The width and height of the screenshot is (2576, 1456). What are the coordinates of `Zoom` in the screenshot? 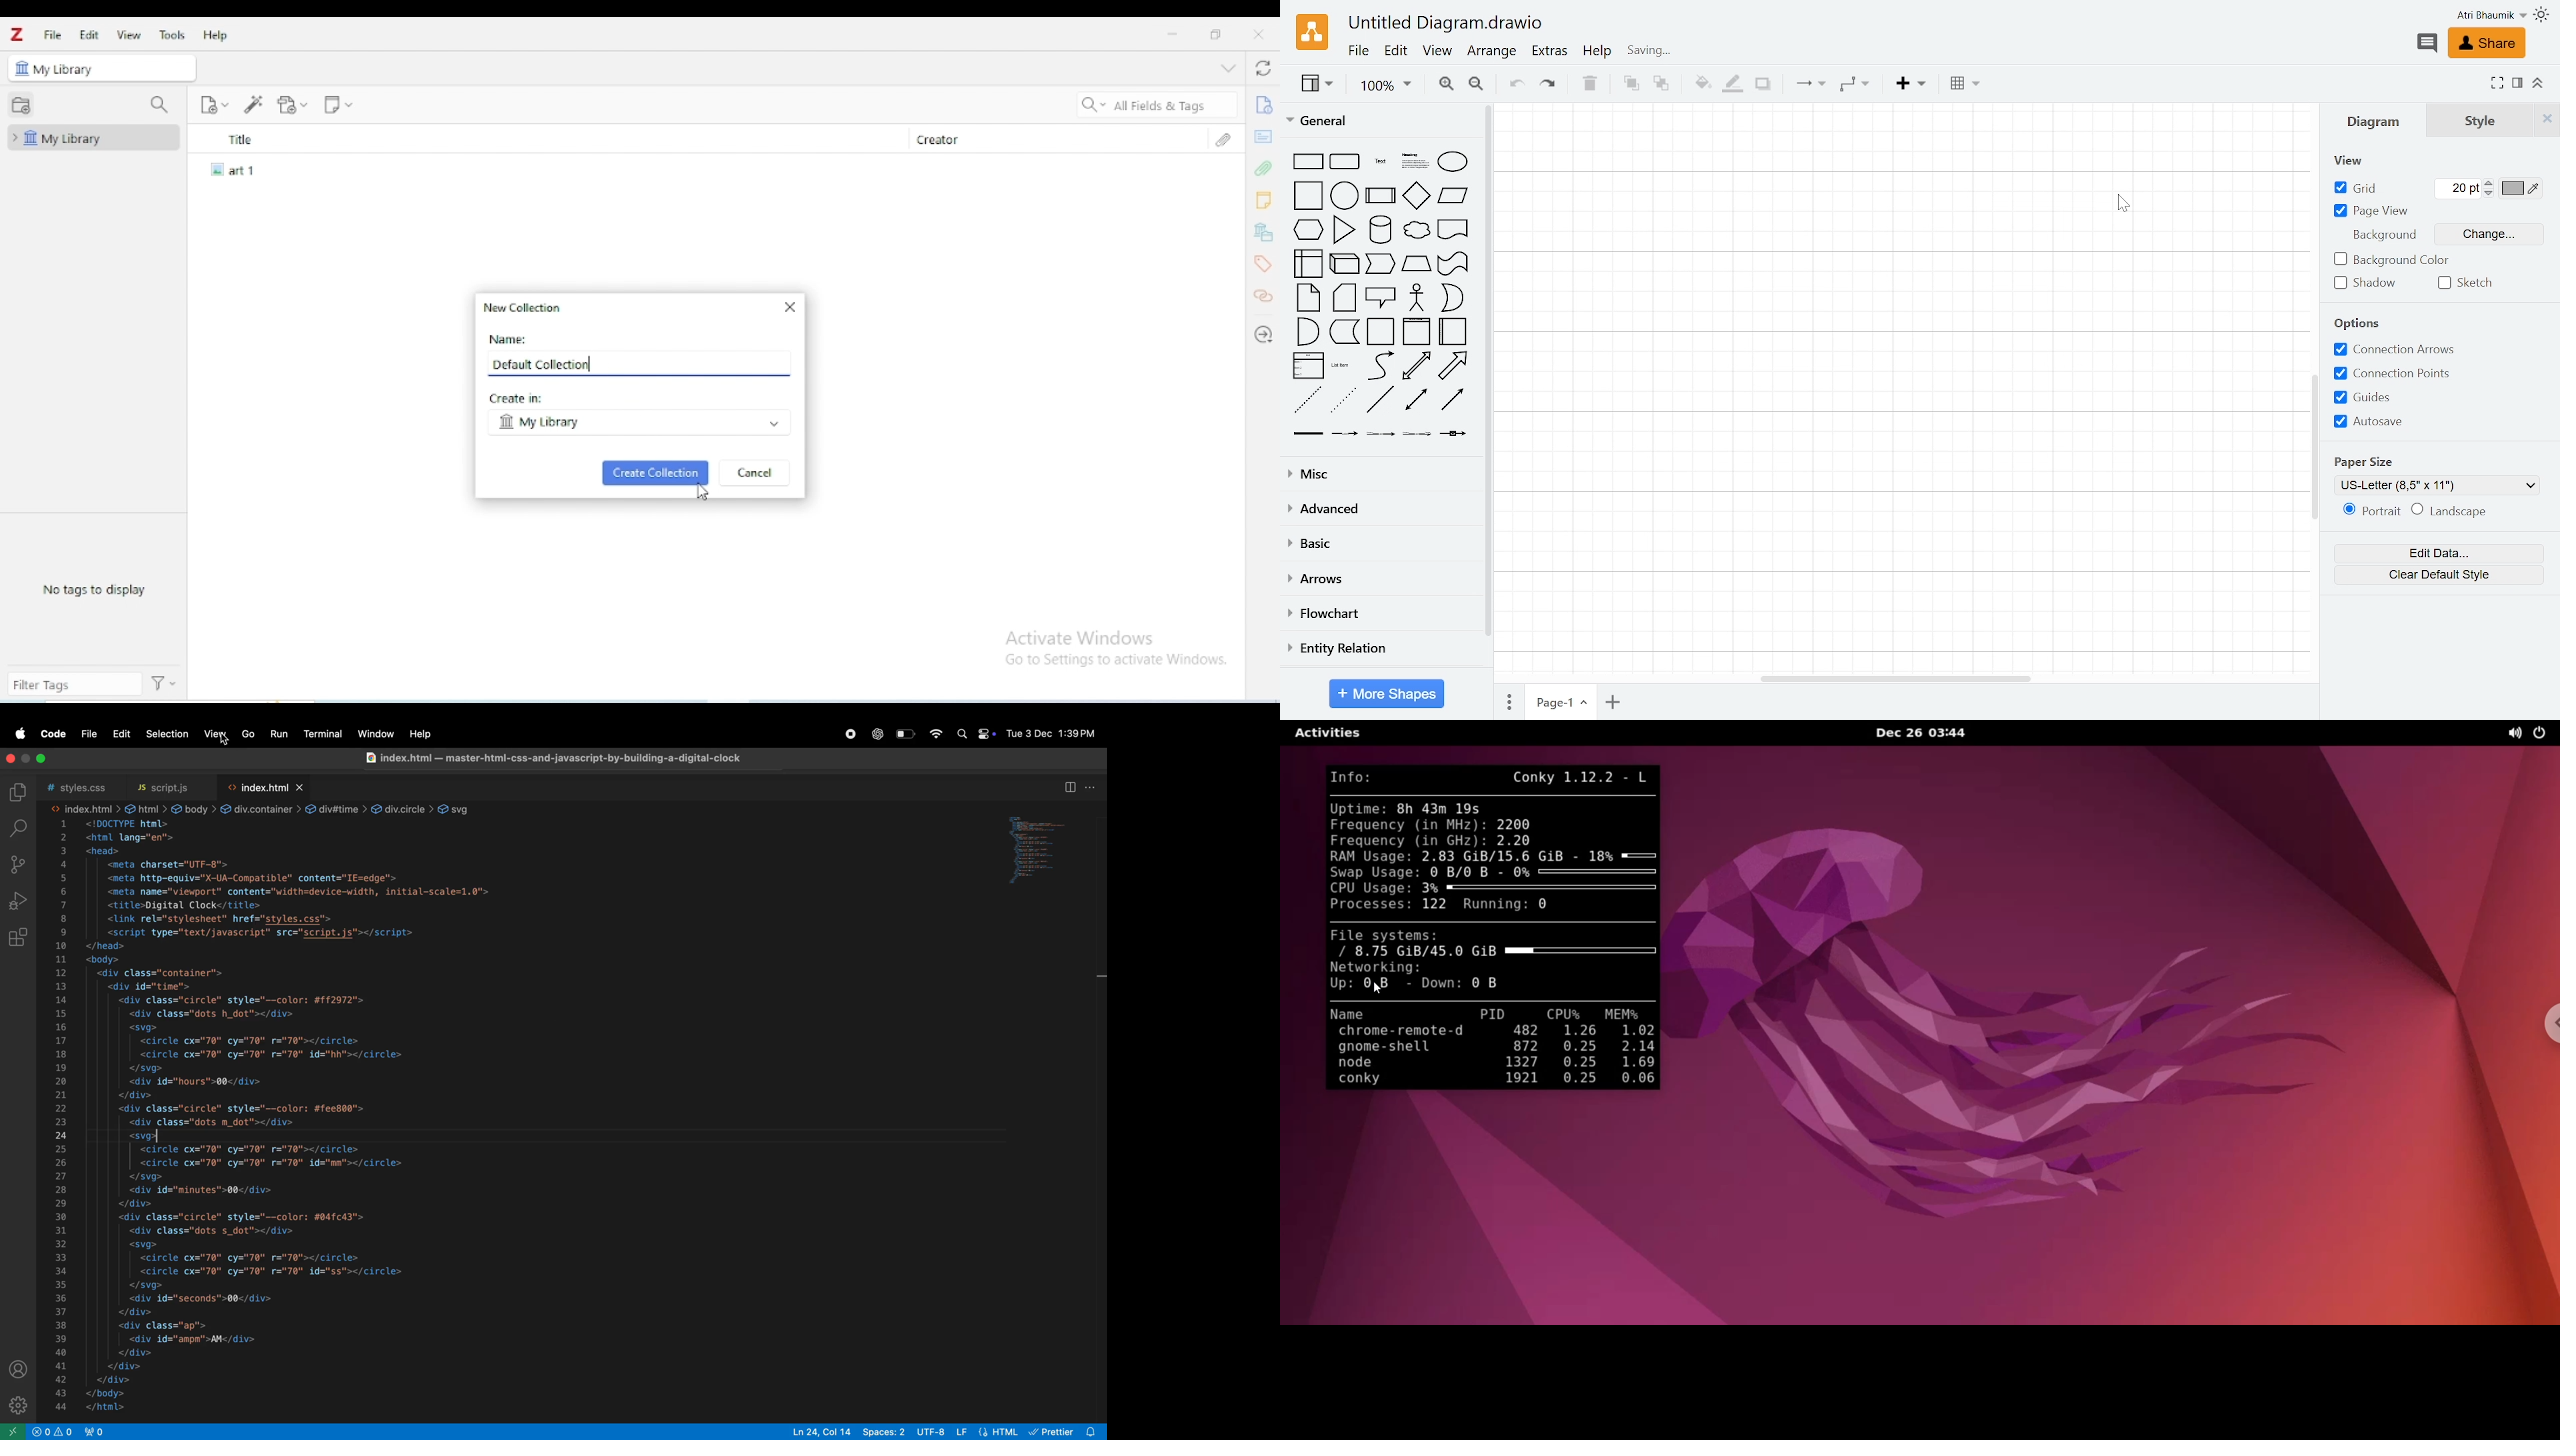 It's located at (1385, 86).